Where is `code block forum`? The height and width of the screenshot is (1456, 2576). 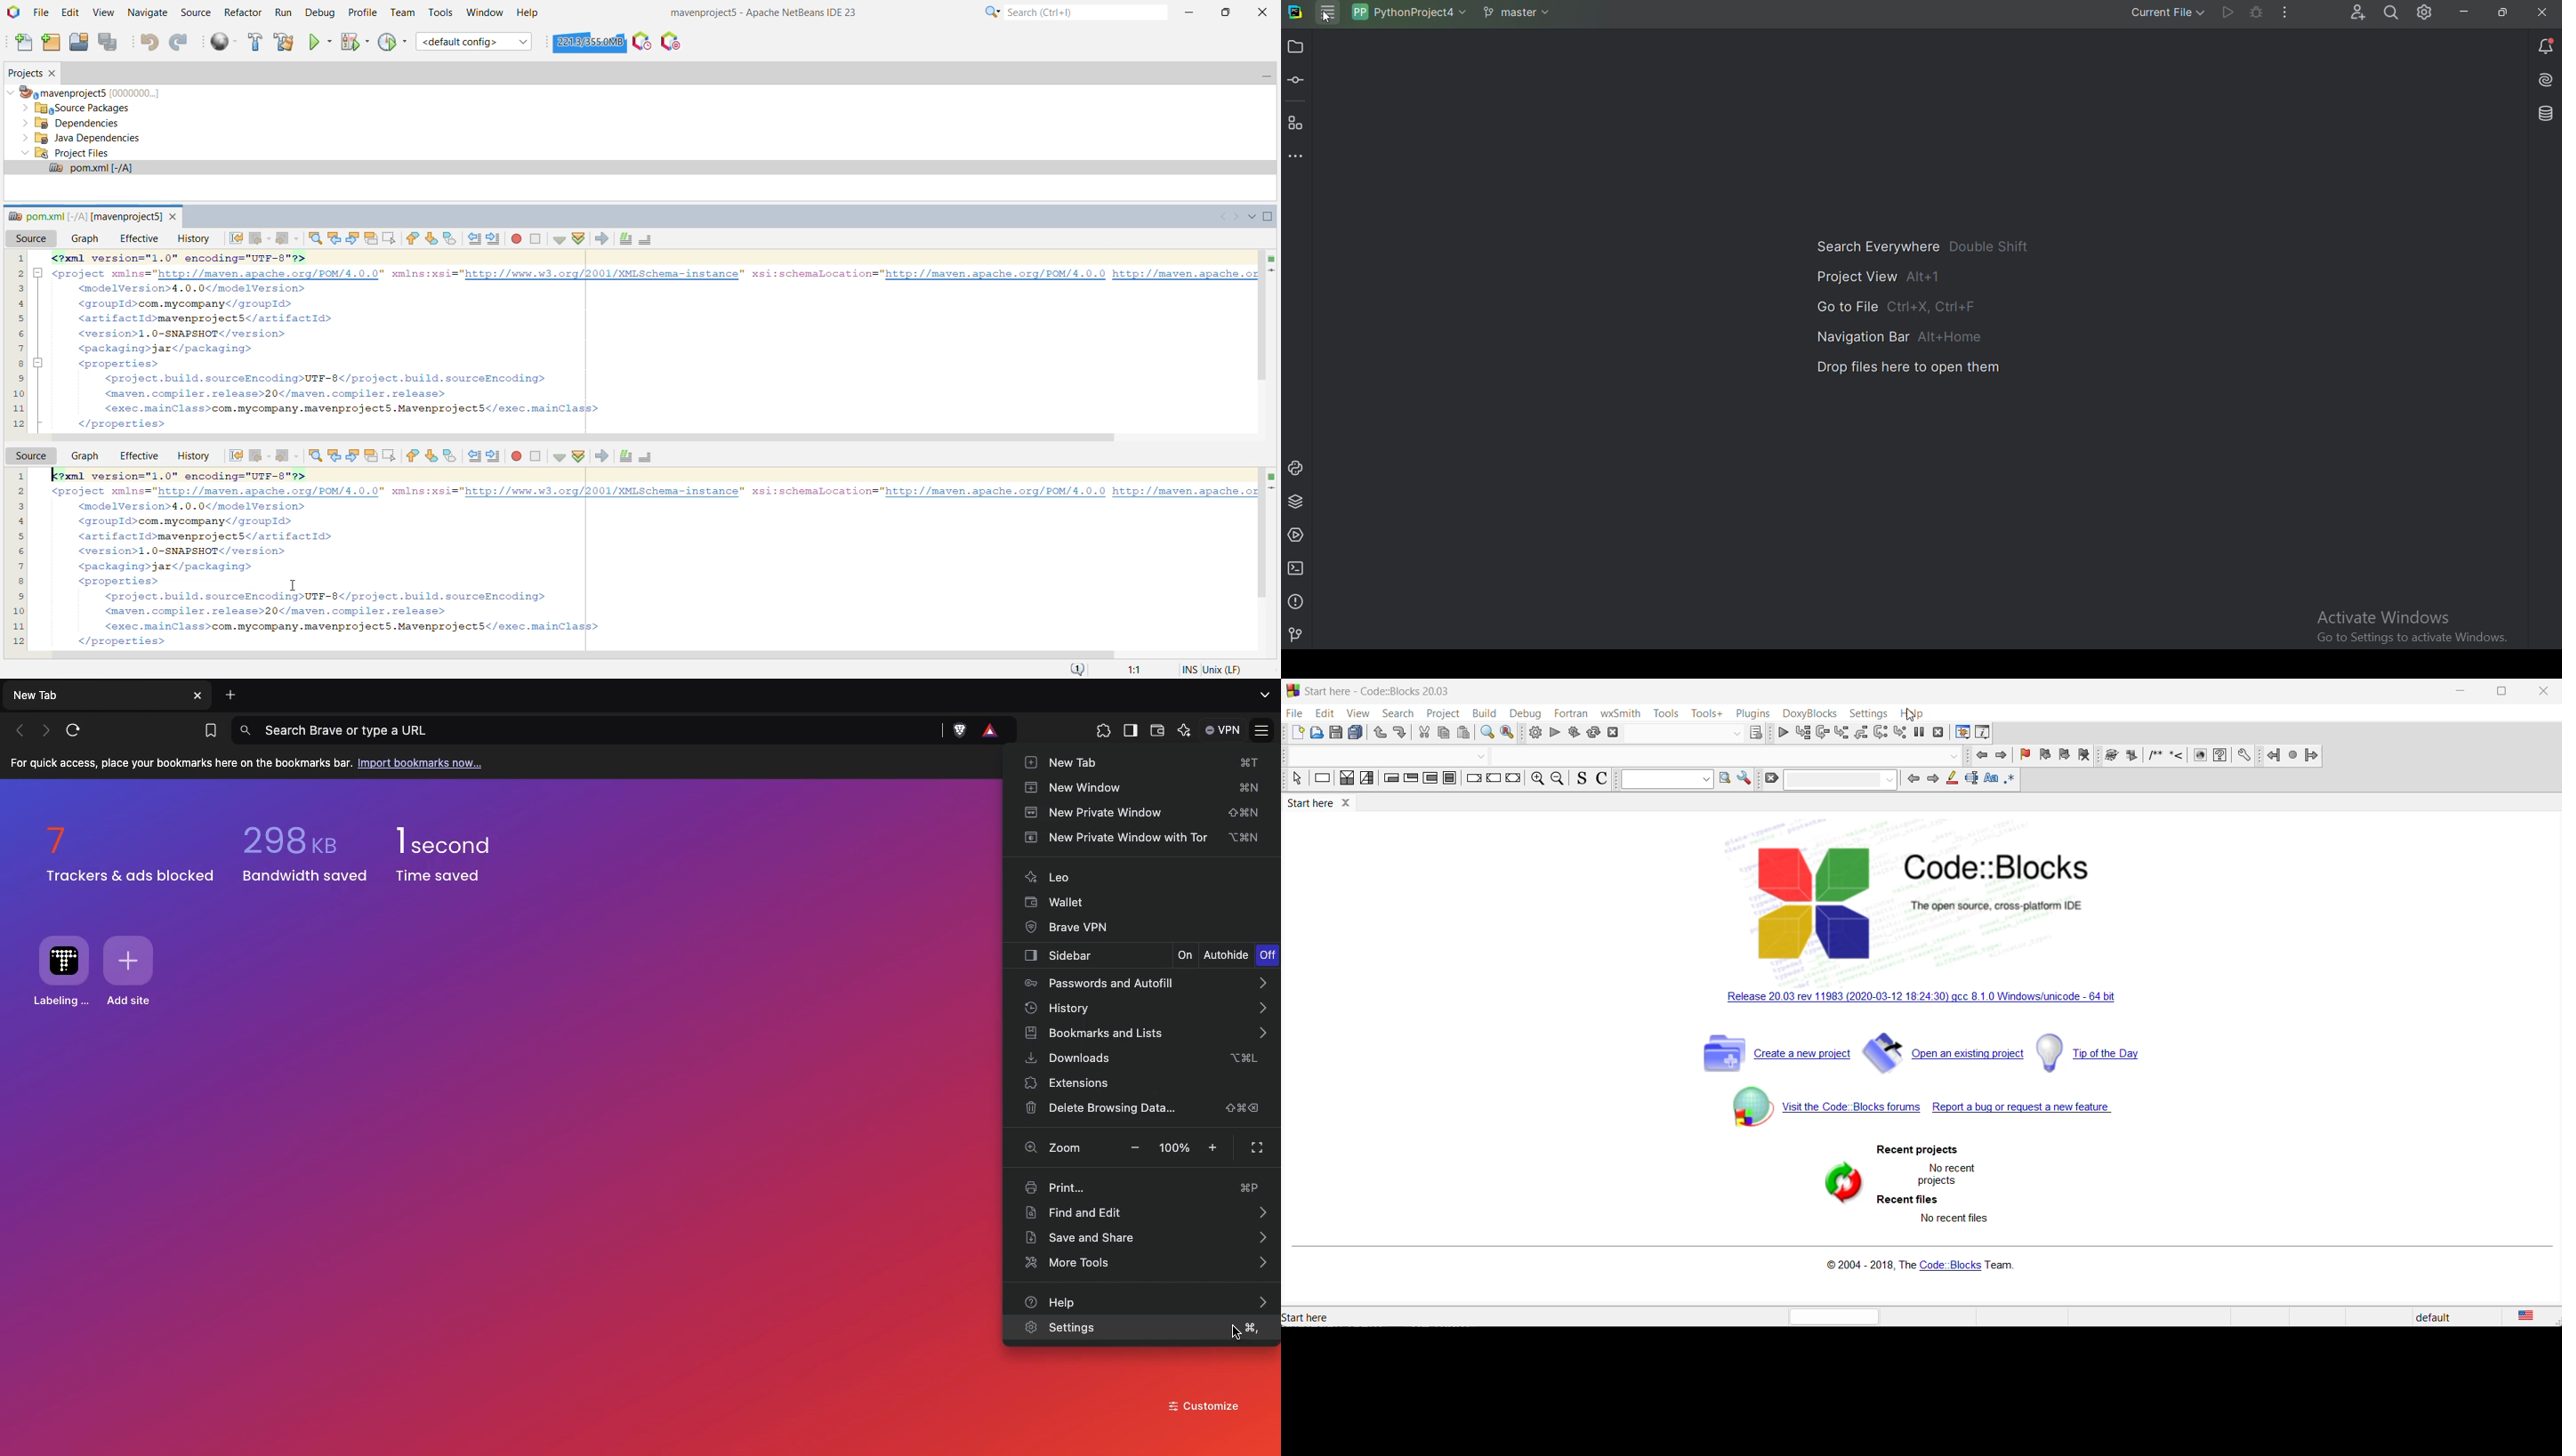
code block forum is located at coordinates (1817, 1109).